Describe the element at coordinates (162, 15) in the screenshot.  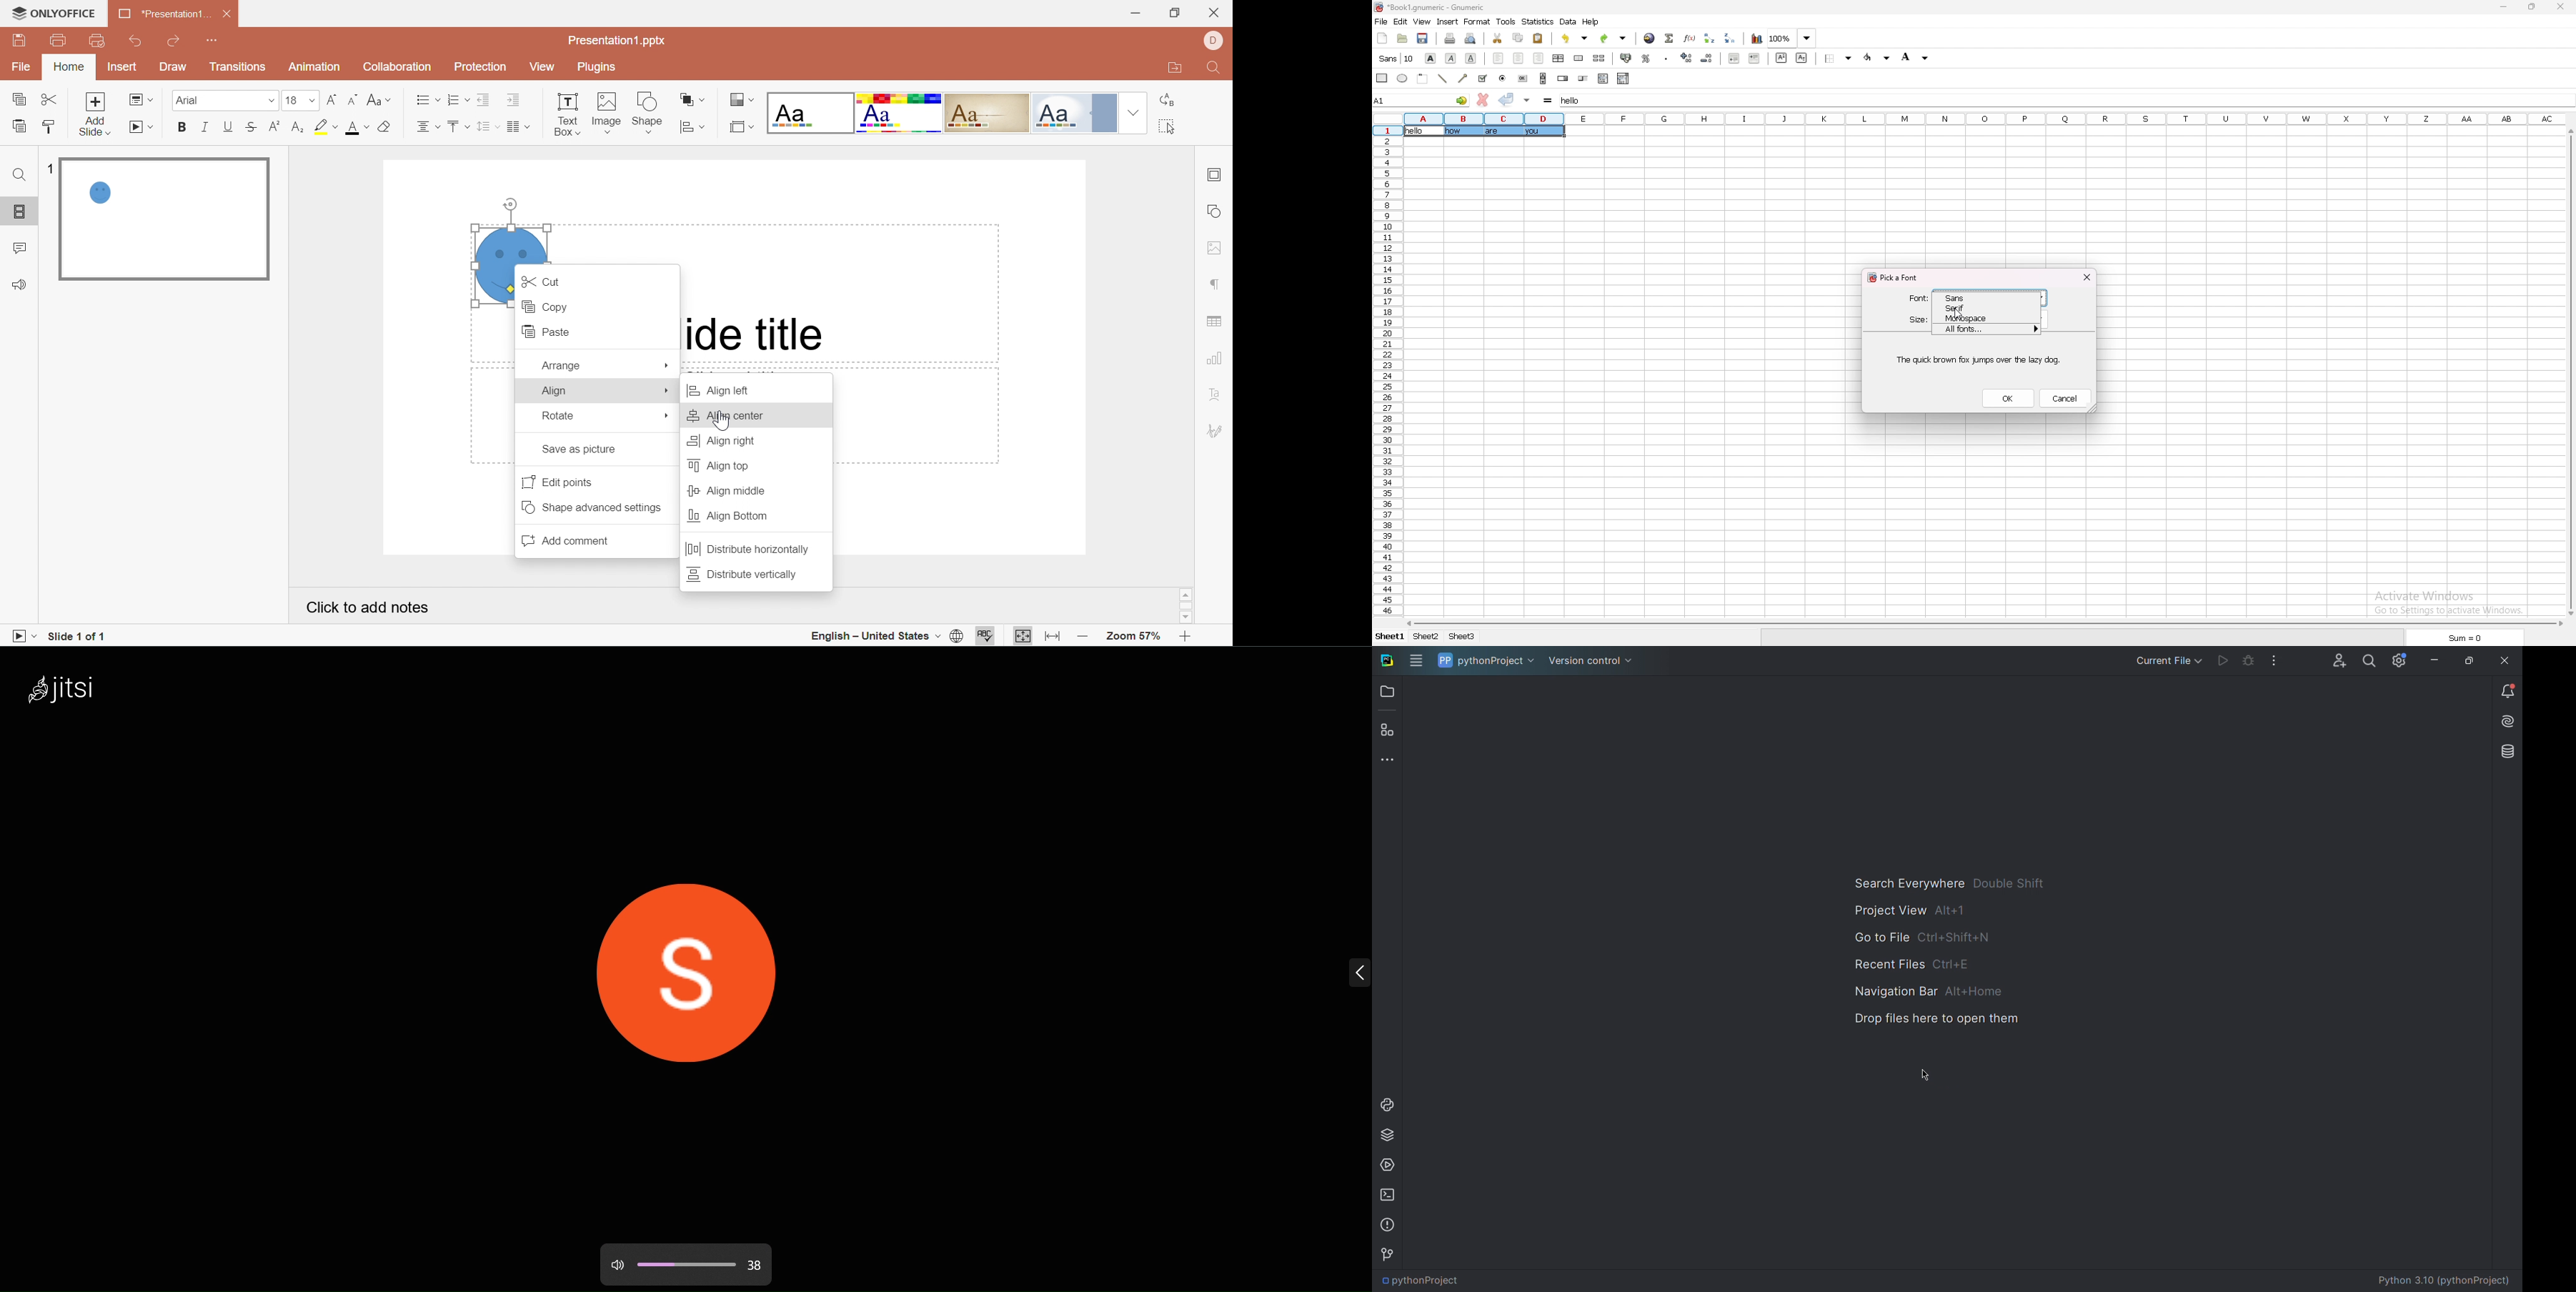
I see `*Presentation1` at that location.